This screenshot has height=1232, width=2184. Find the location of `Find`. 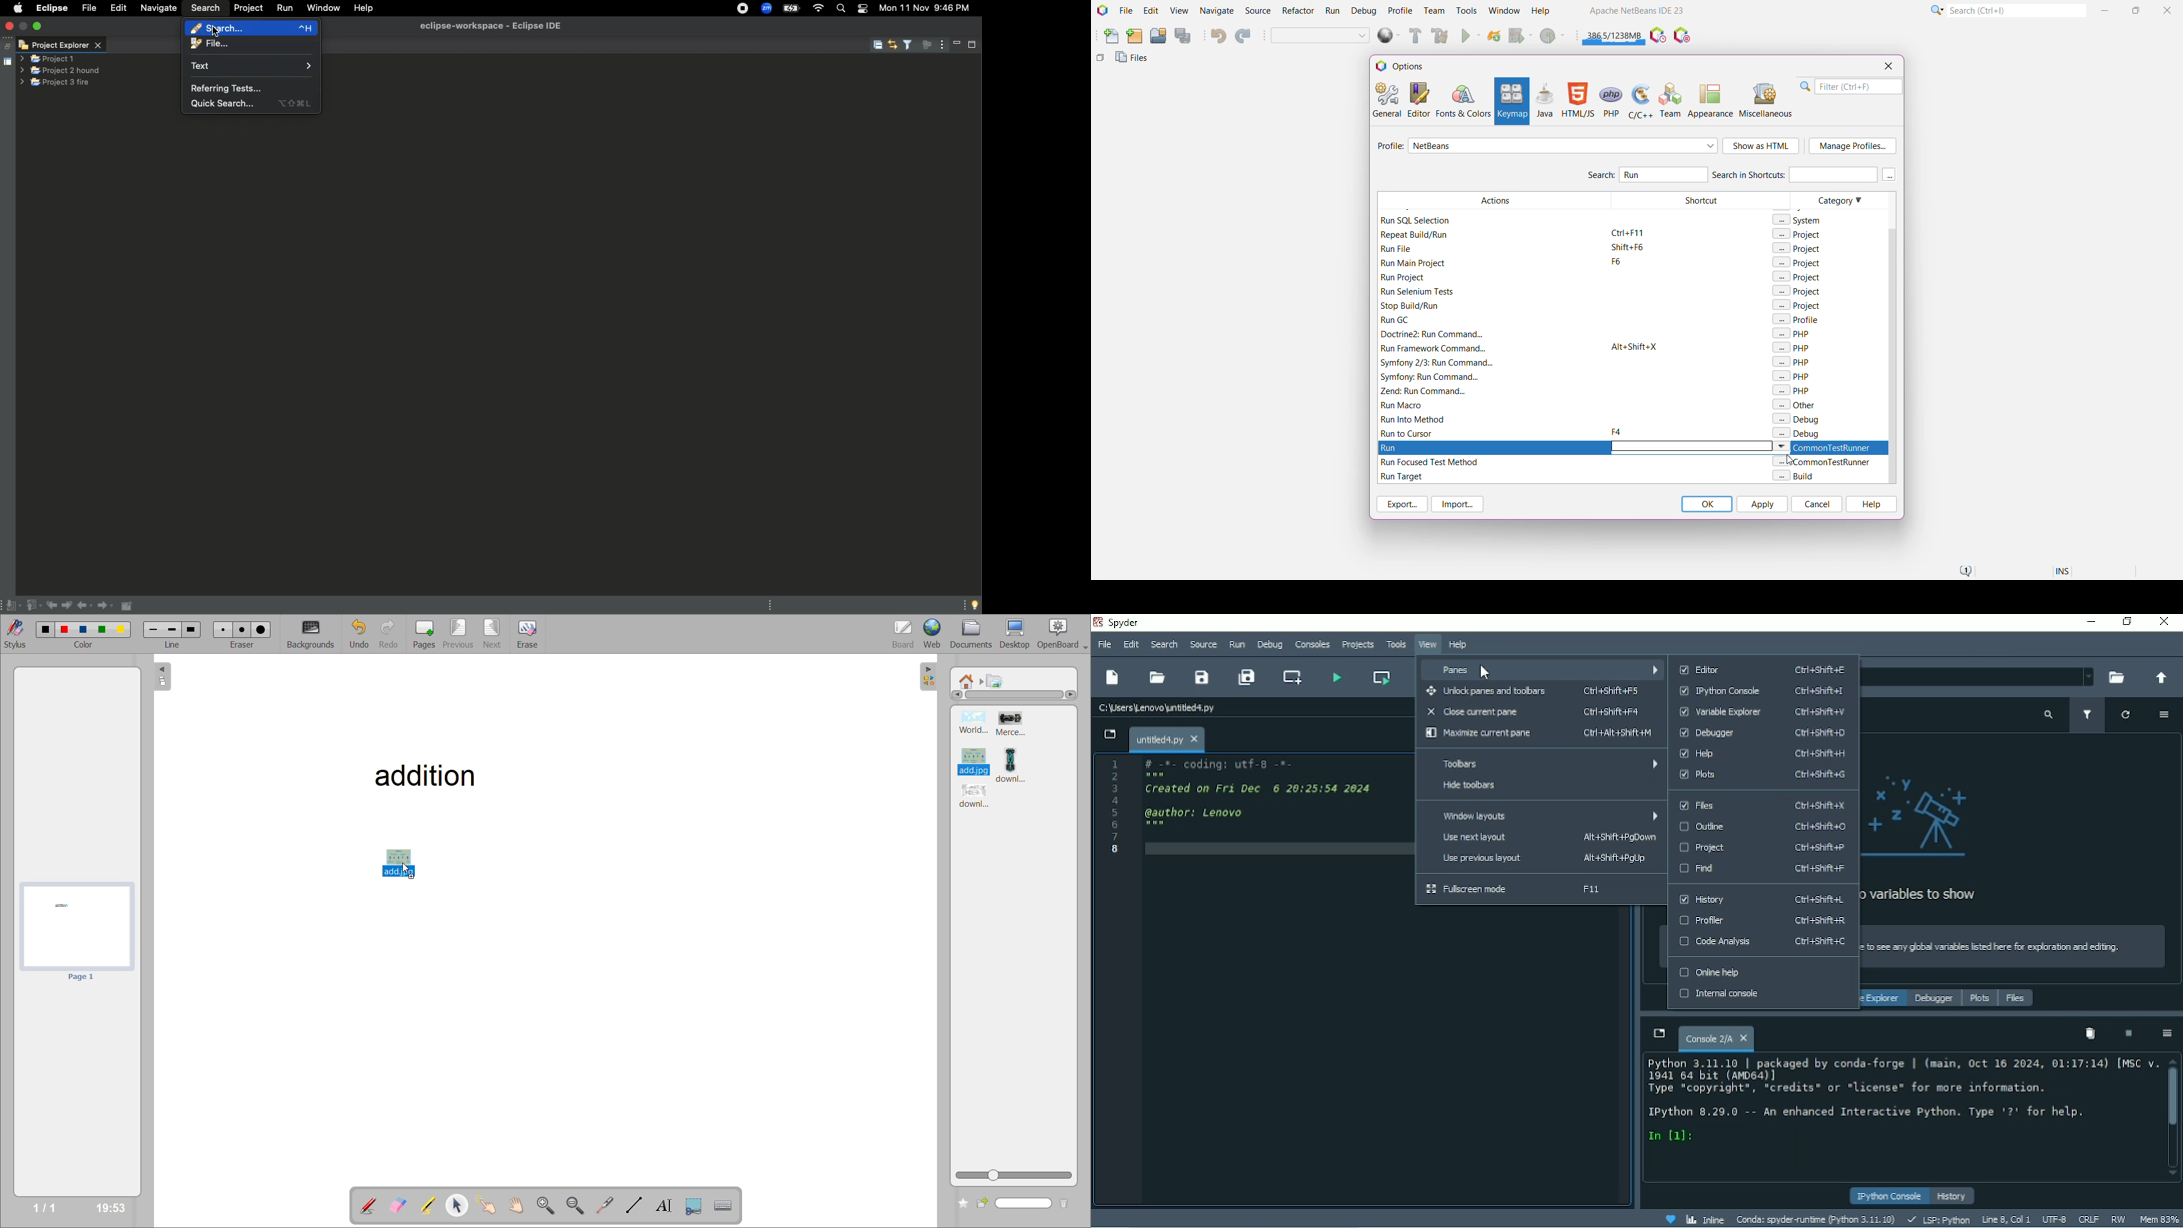

Find is located at coordinates (1765, 869).